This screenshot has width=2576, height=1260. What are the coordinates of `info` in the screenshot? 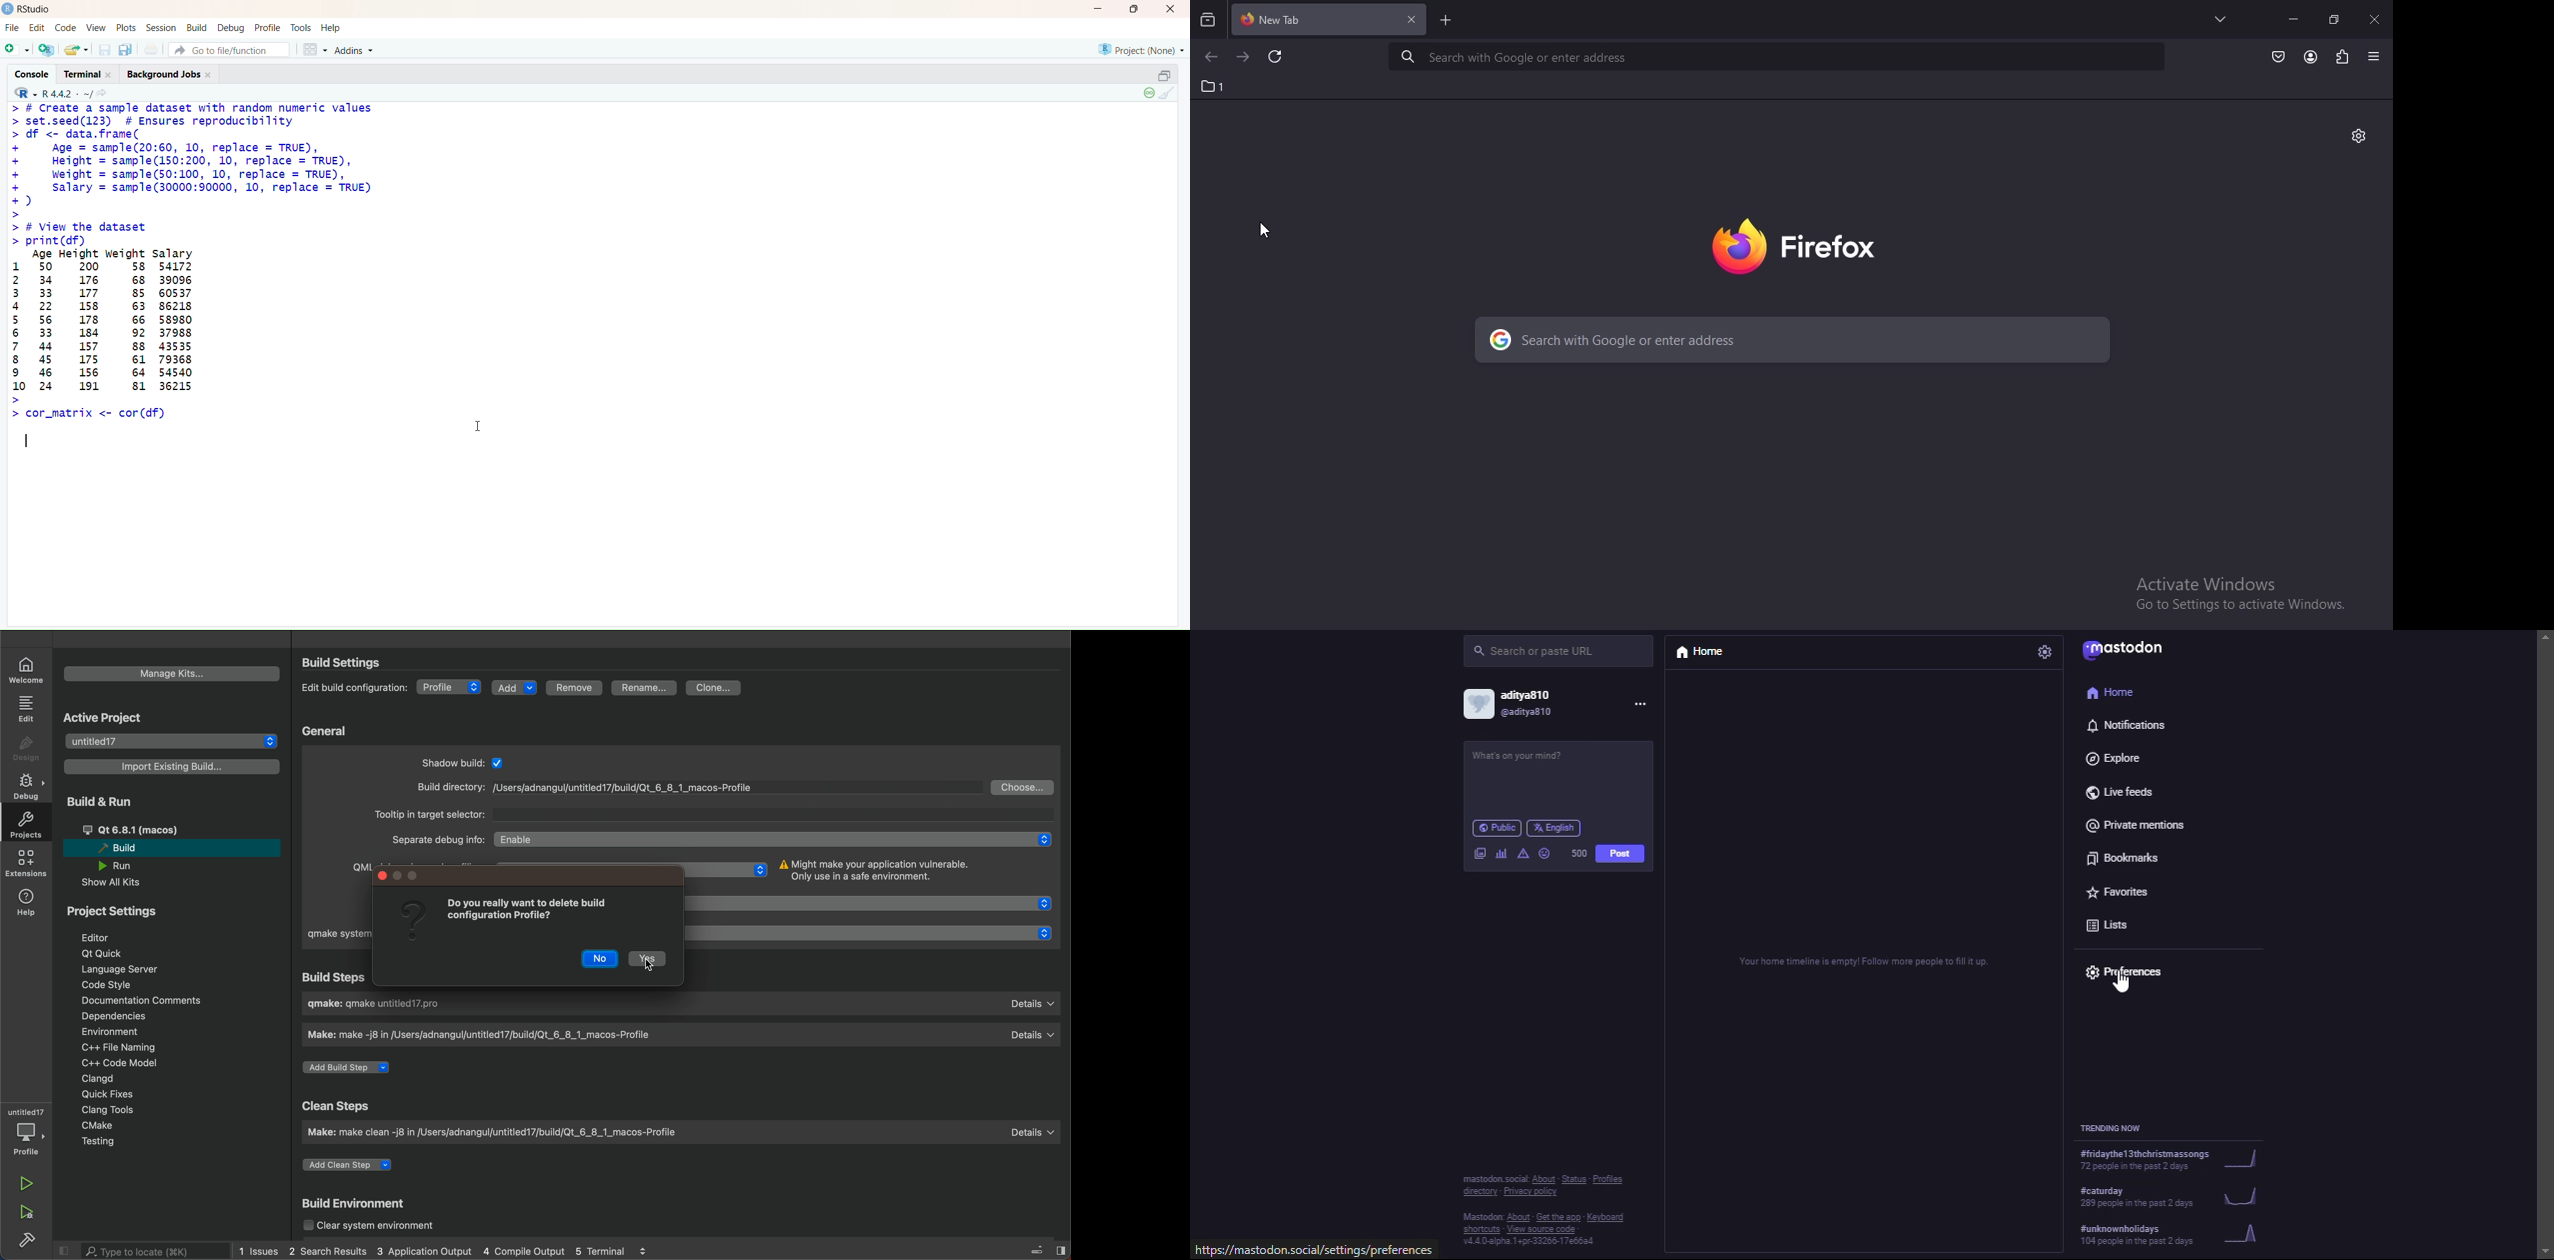 It's located at (878, 870).